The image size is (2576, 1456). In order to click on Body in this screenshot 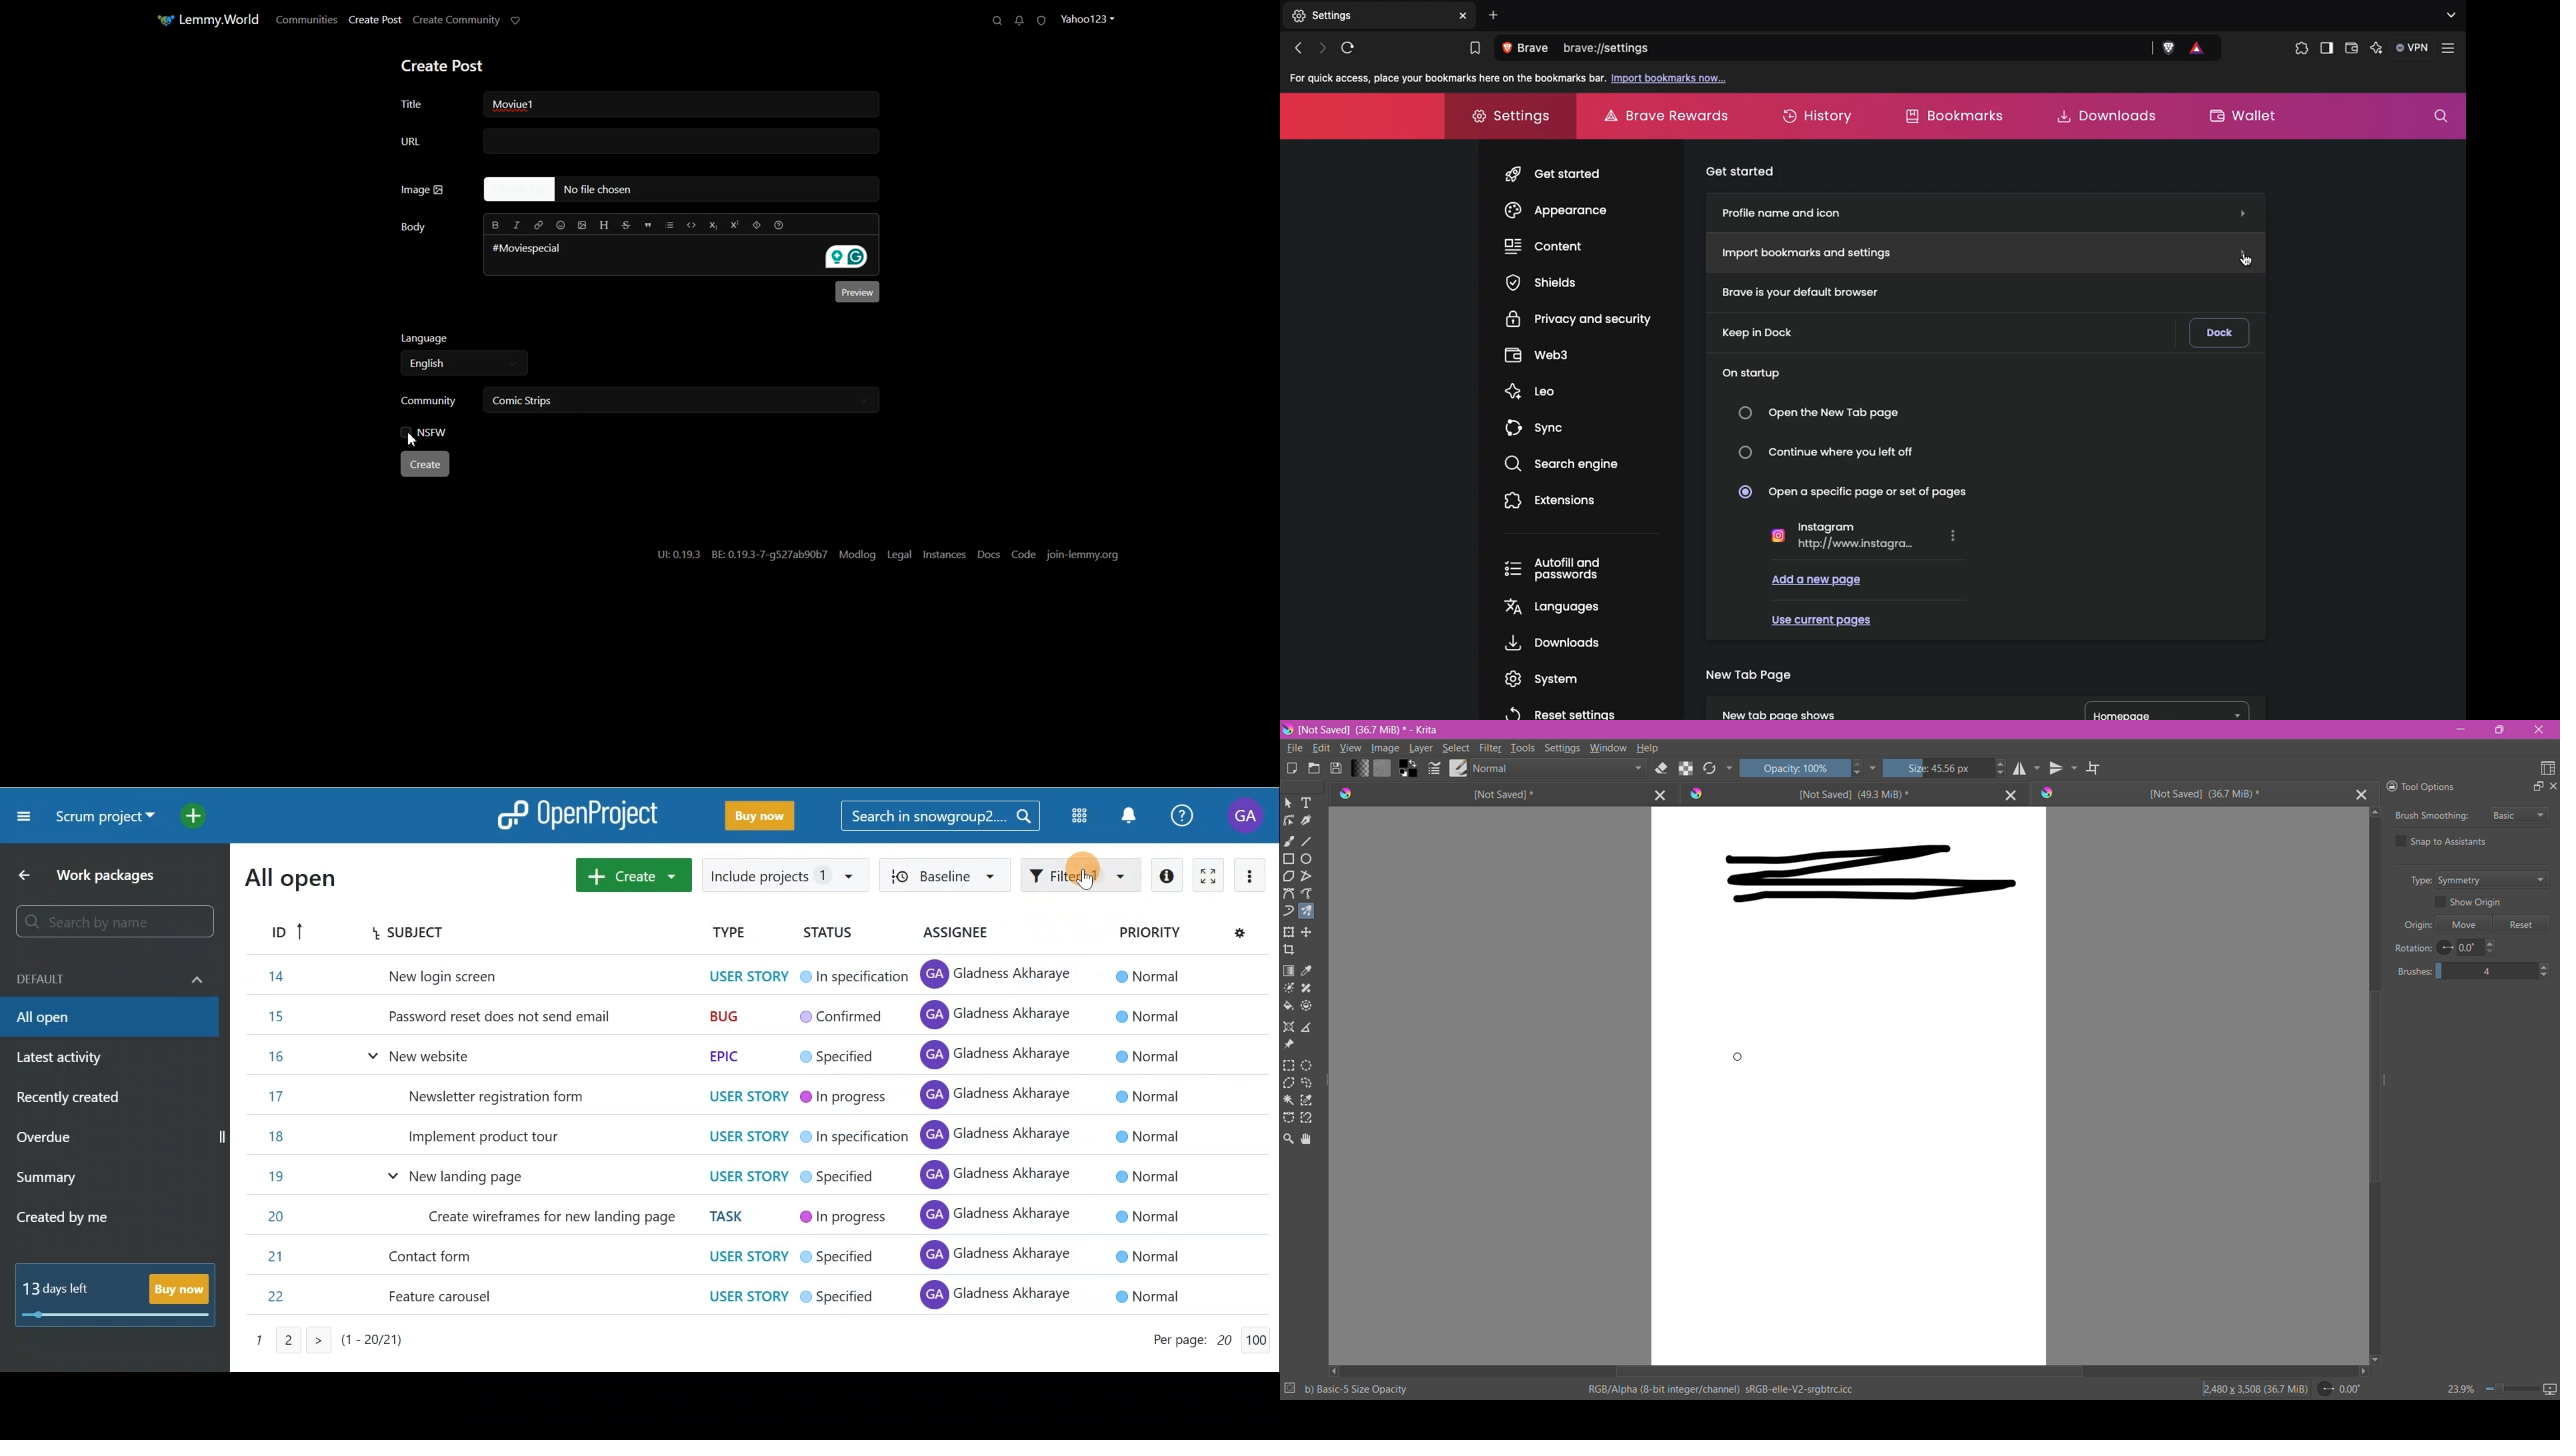, I will do `click(413, 227)`.